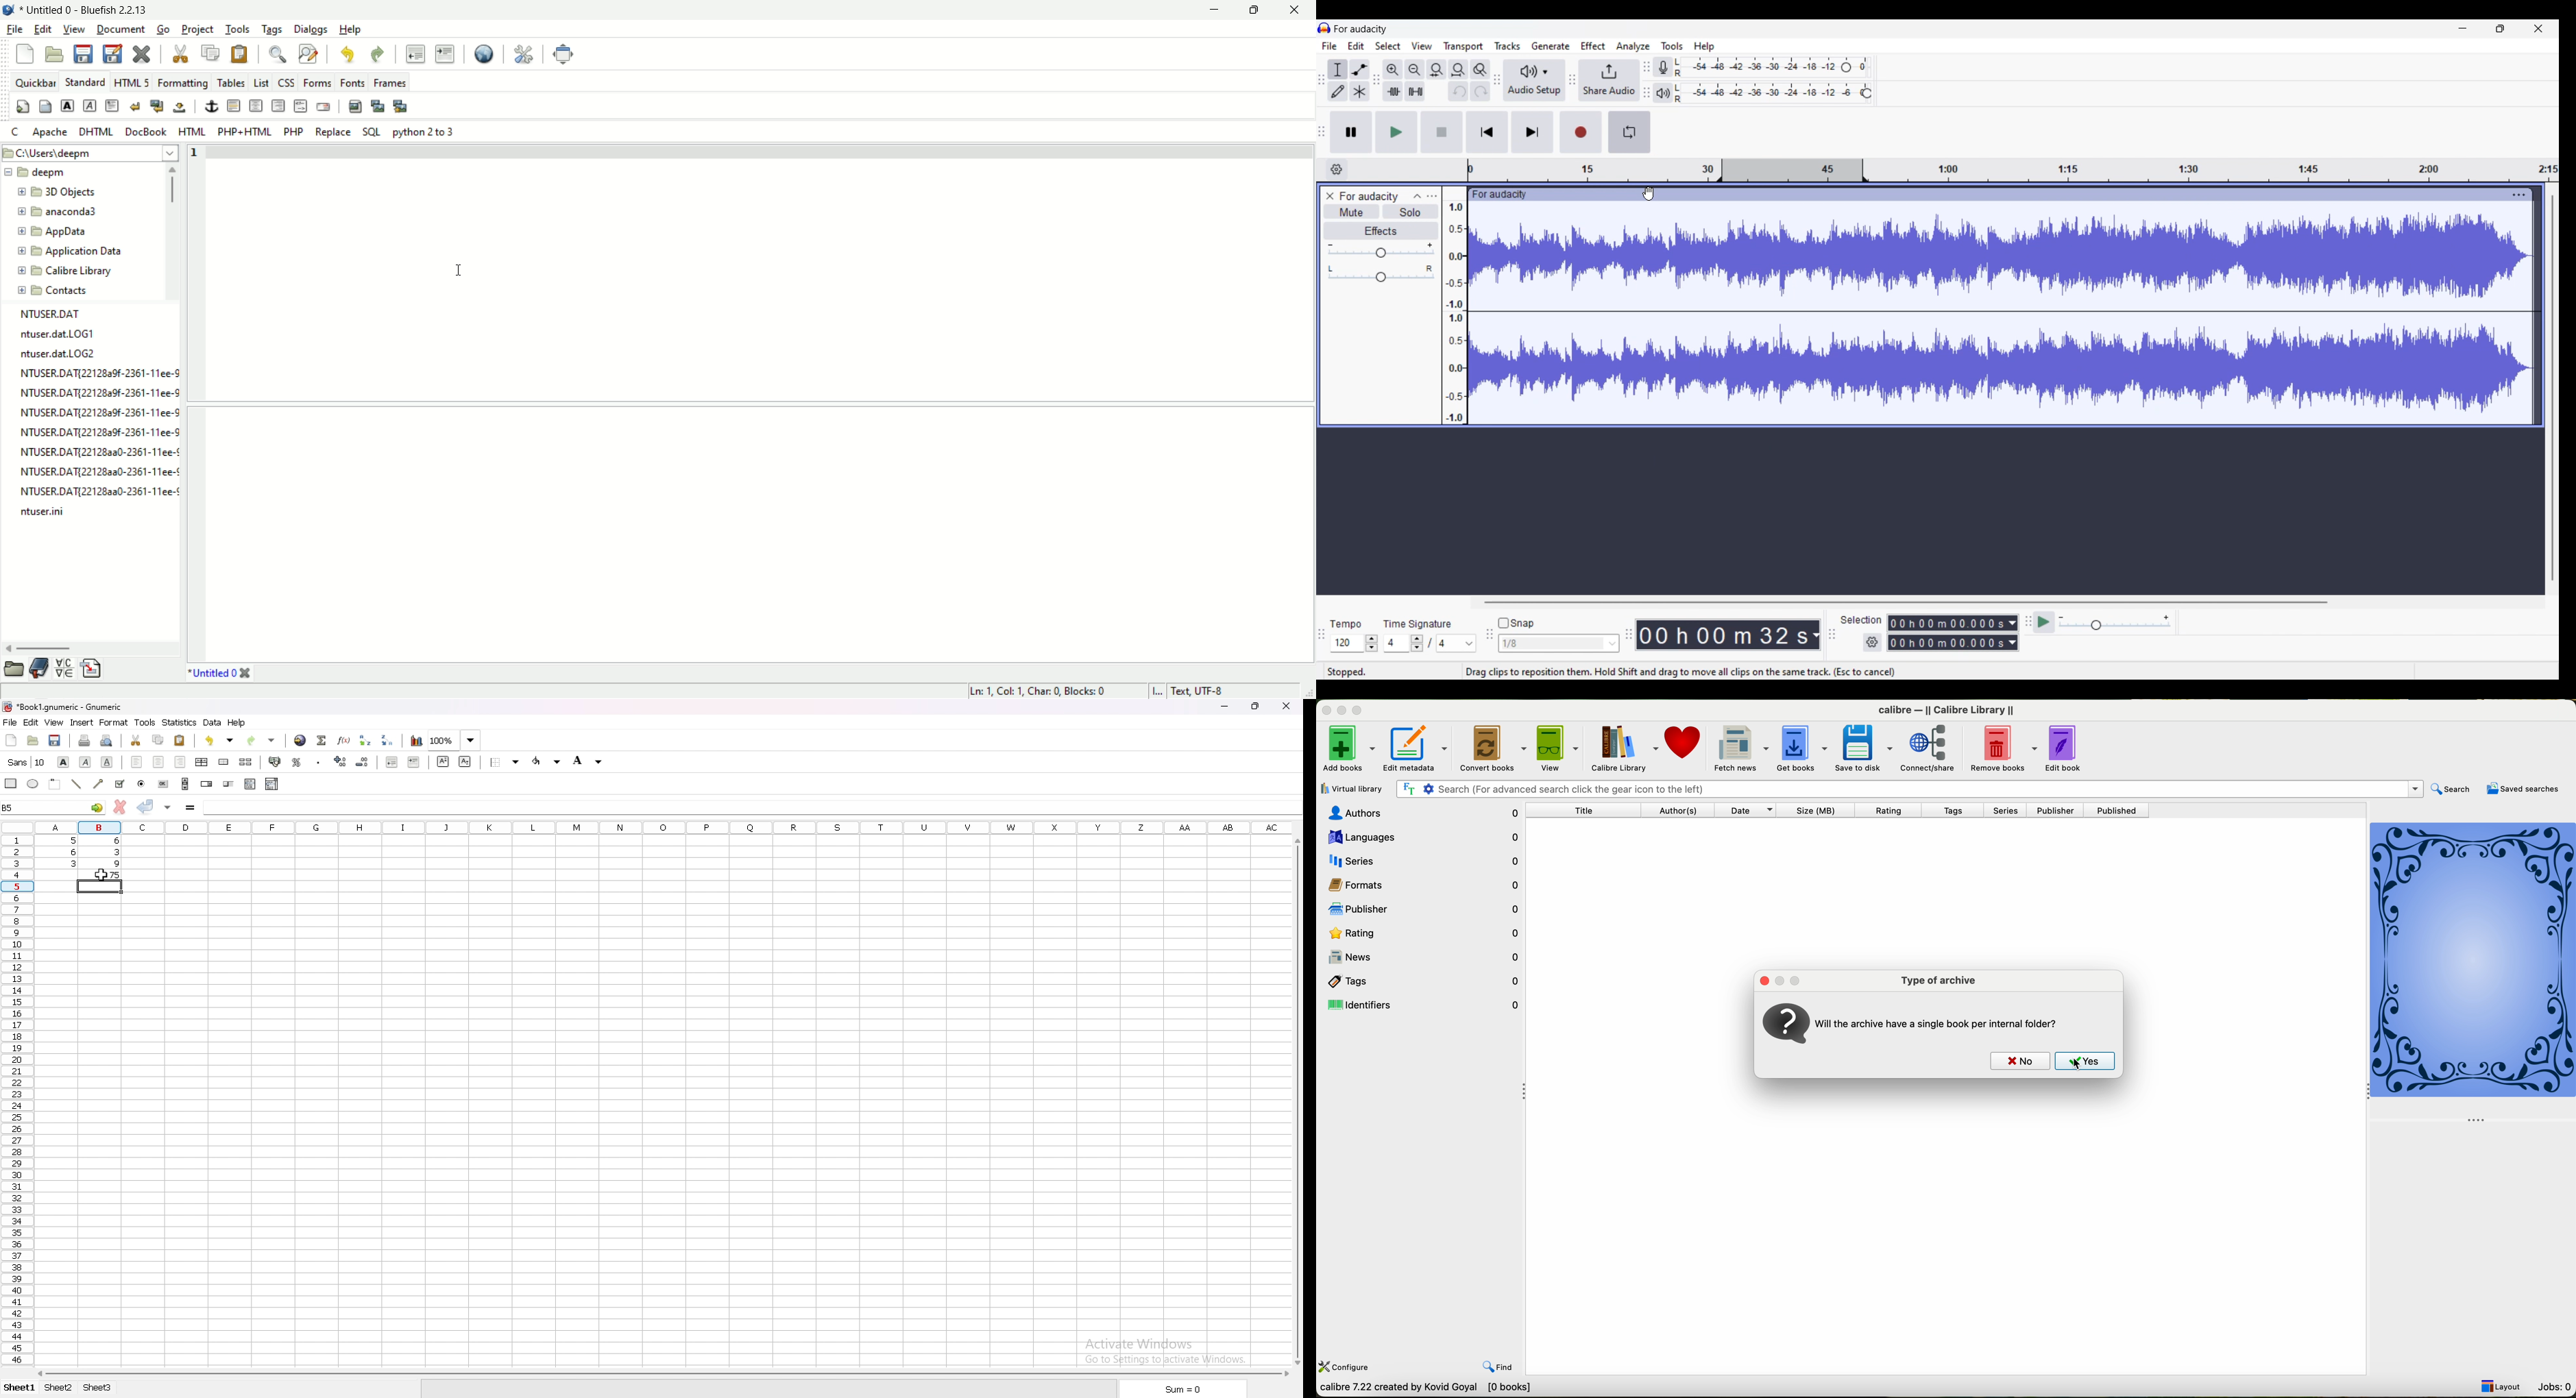 The image size is (2576, 1400). I want to click on Duration measurement, so click(1816, 634).